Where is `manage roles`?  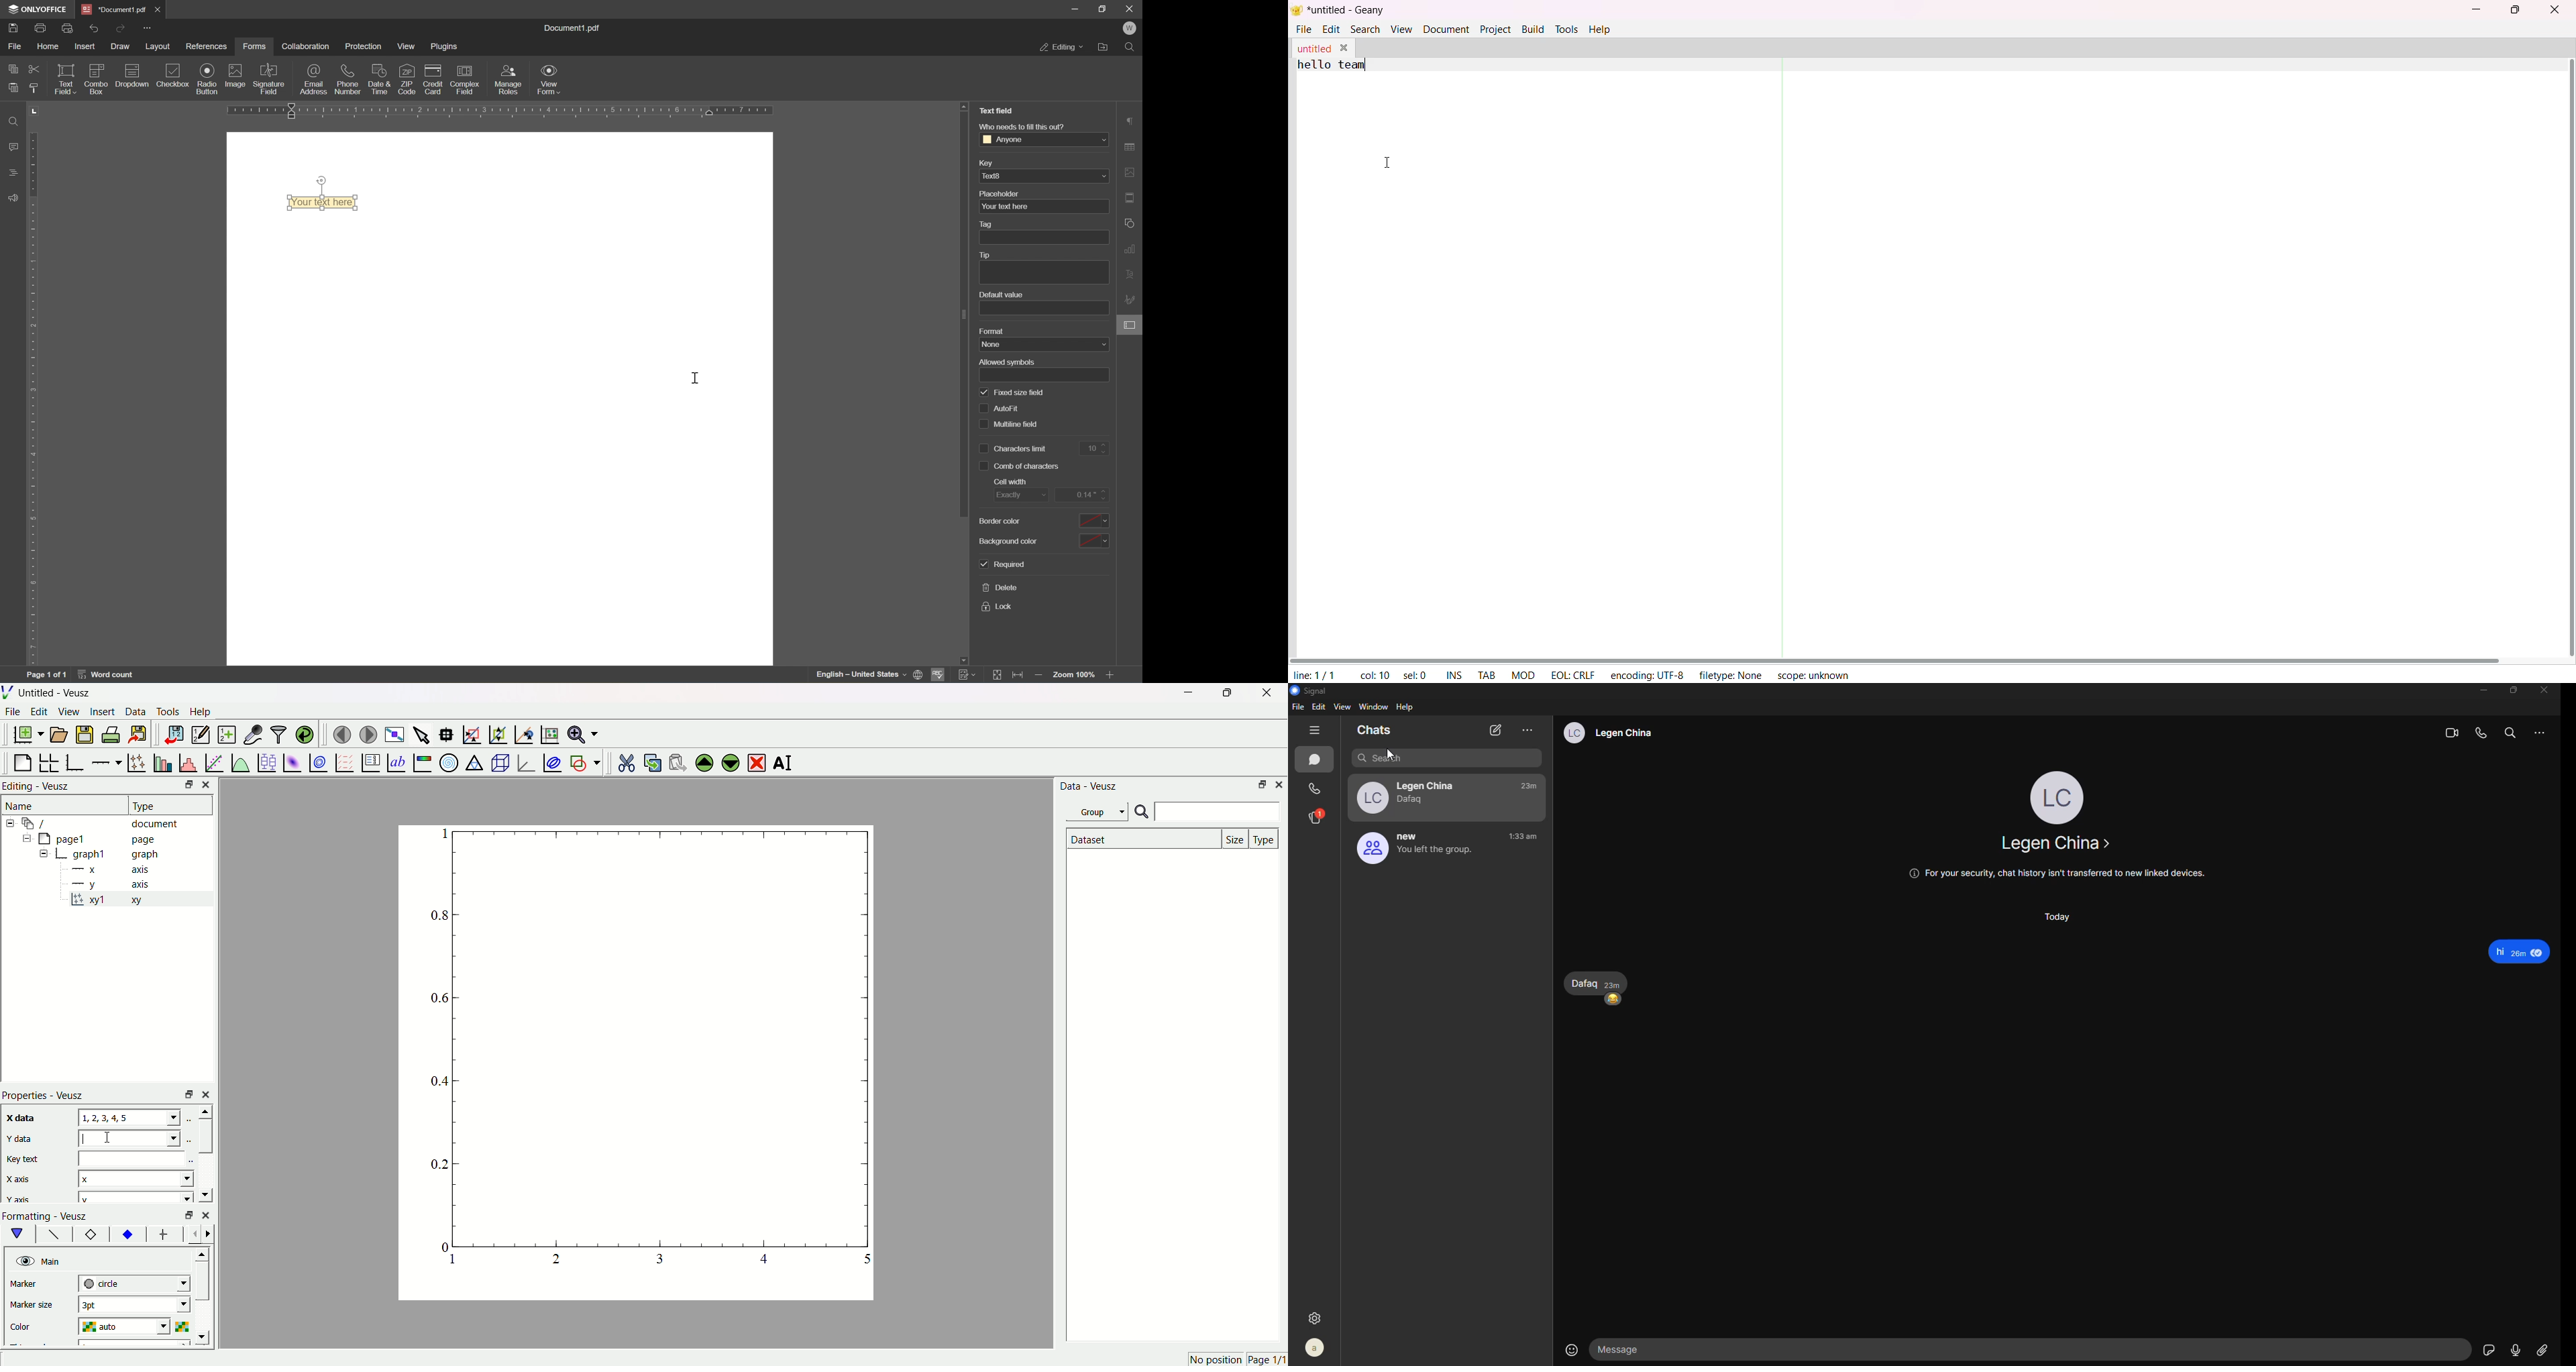
manage roles is located at coordinates (507, 81).